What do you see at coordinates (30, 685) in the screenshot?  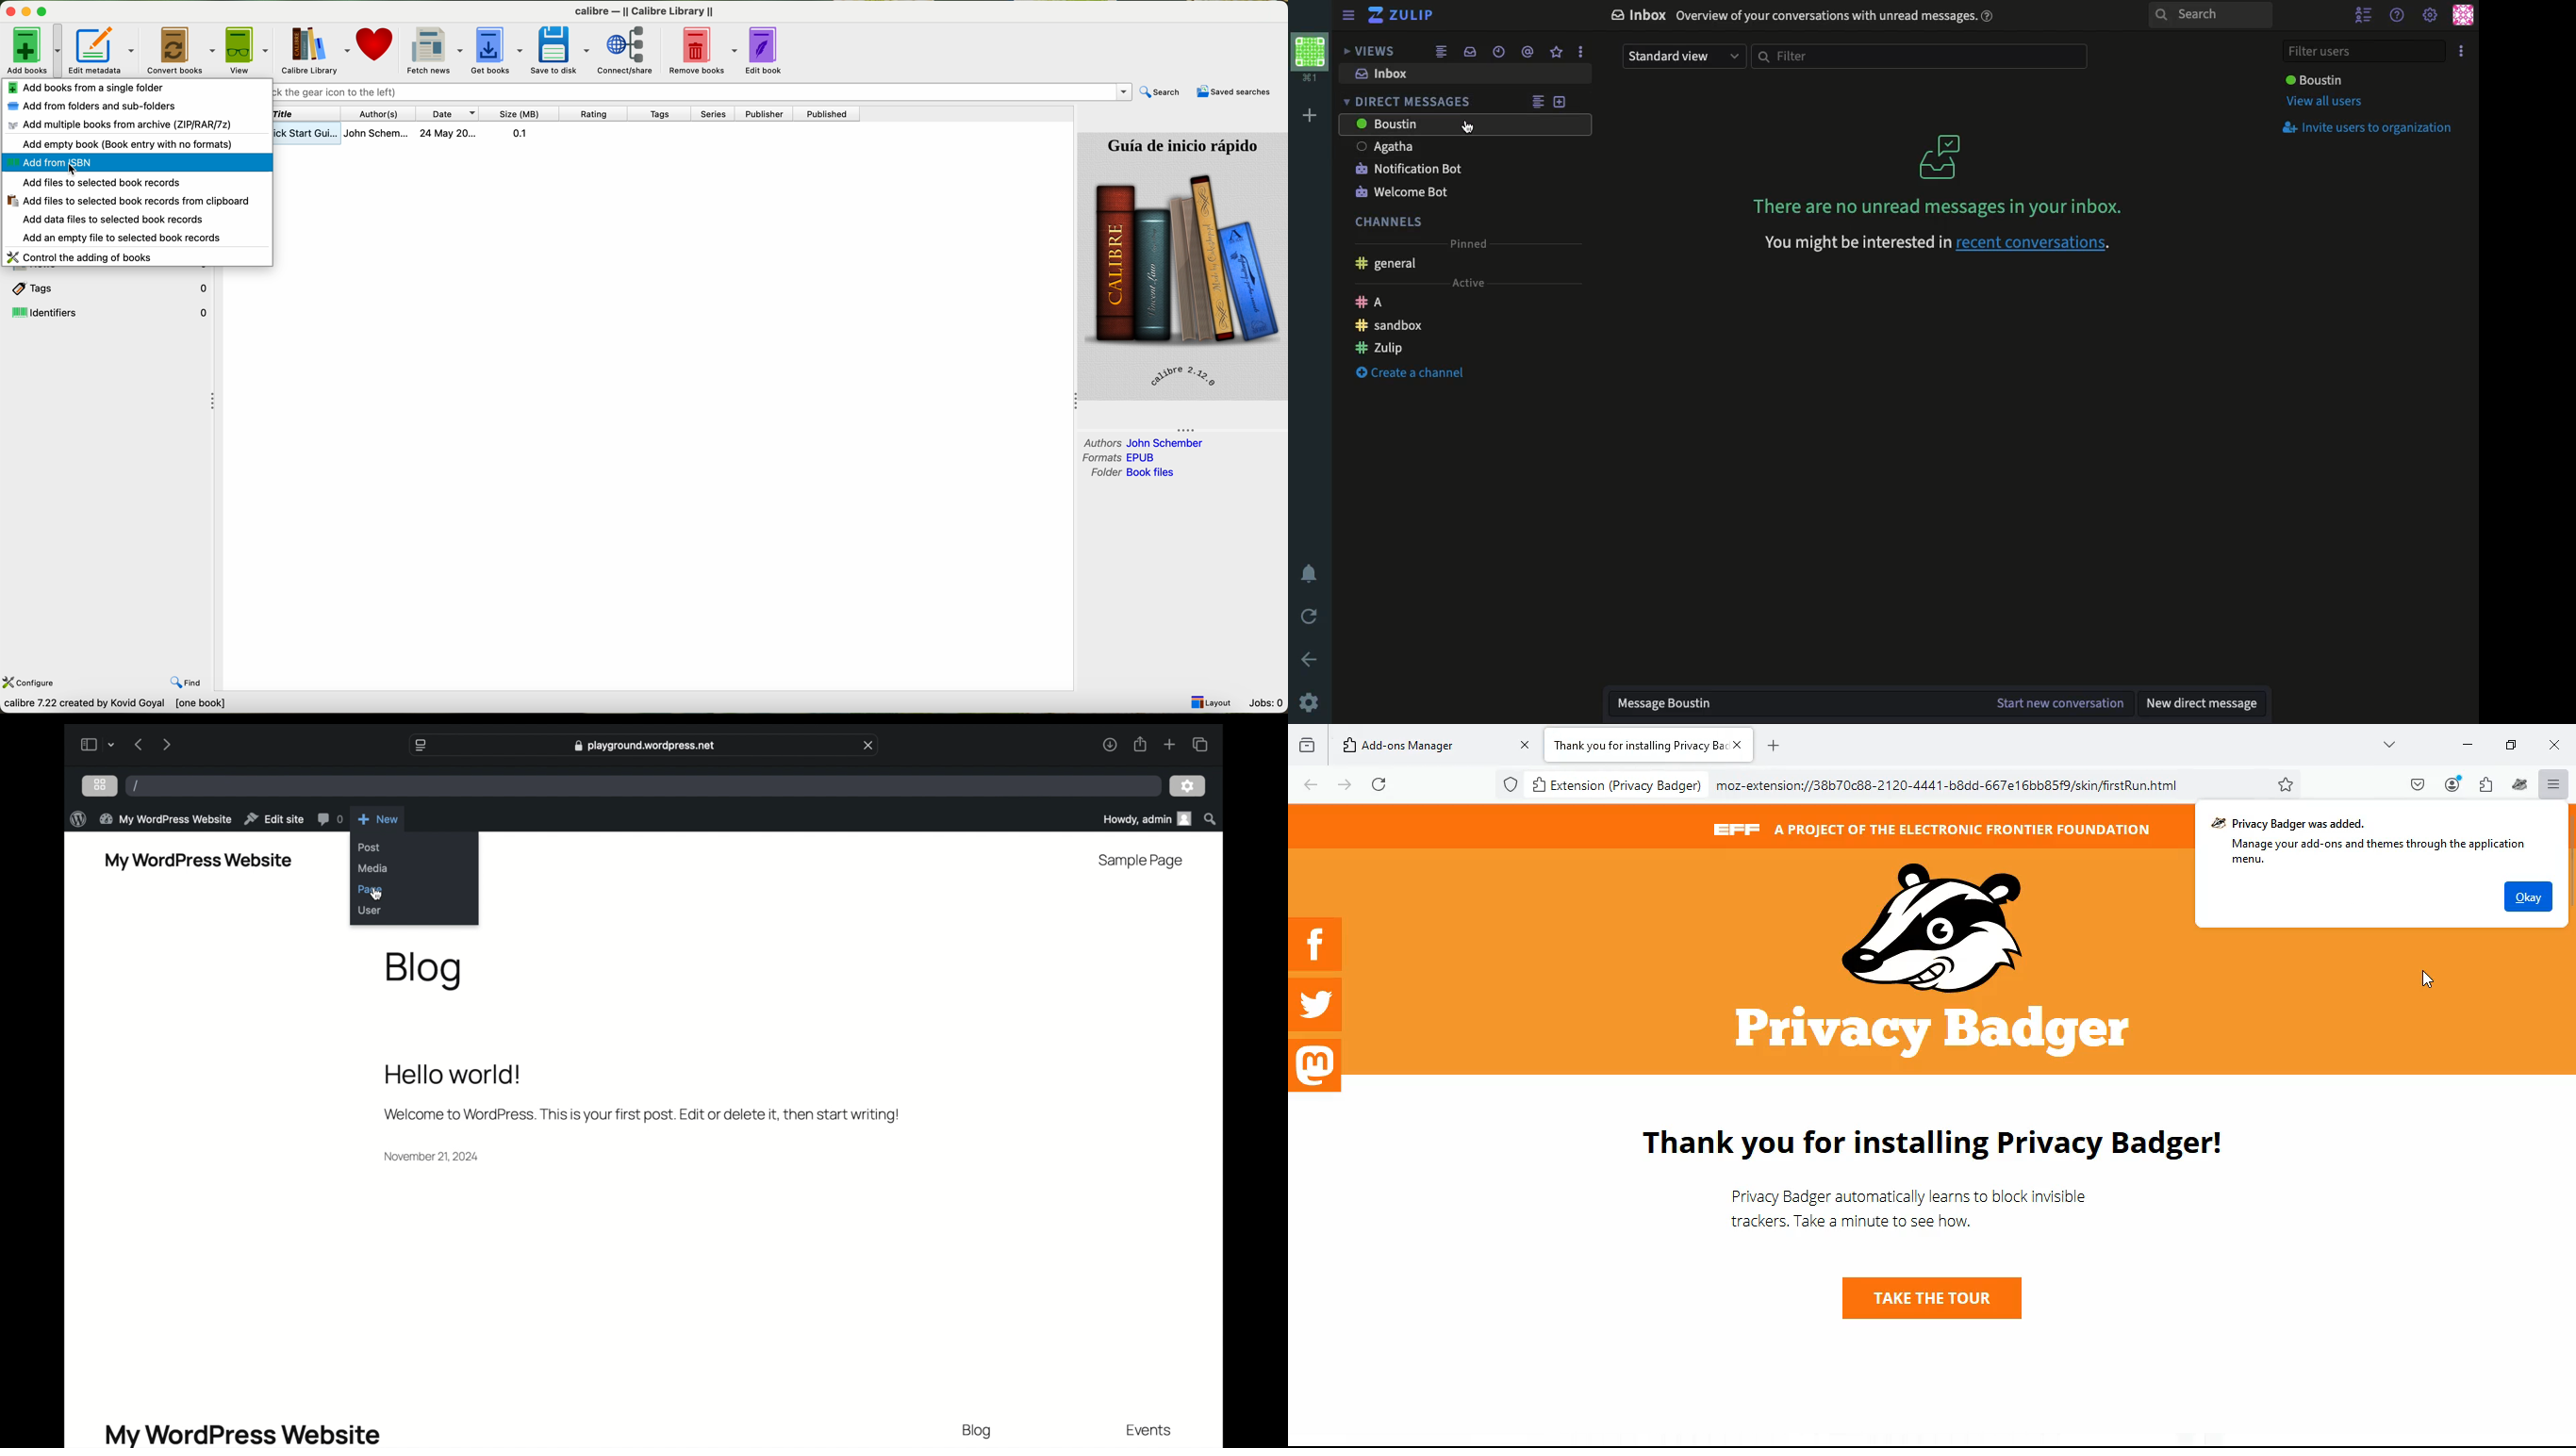 I see `configure` at bounding box center [30, 685].